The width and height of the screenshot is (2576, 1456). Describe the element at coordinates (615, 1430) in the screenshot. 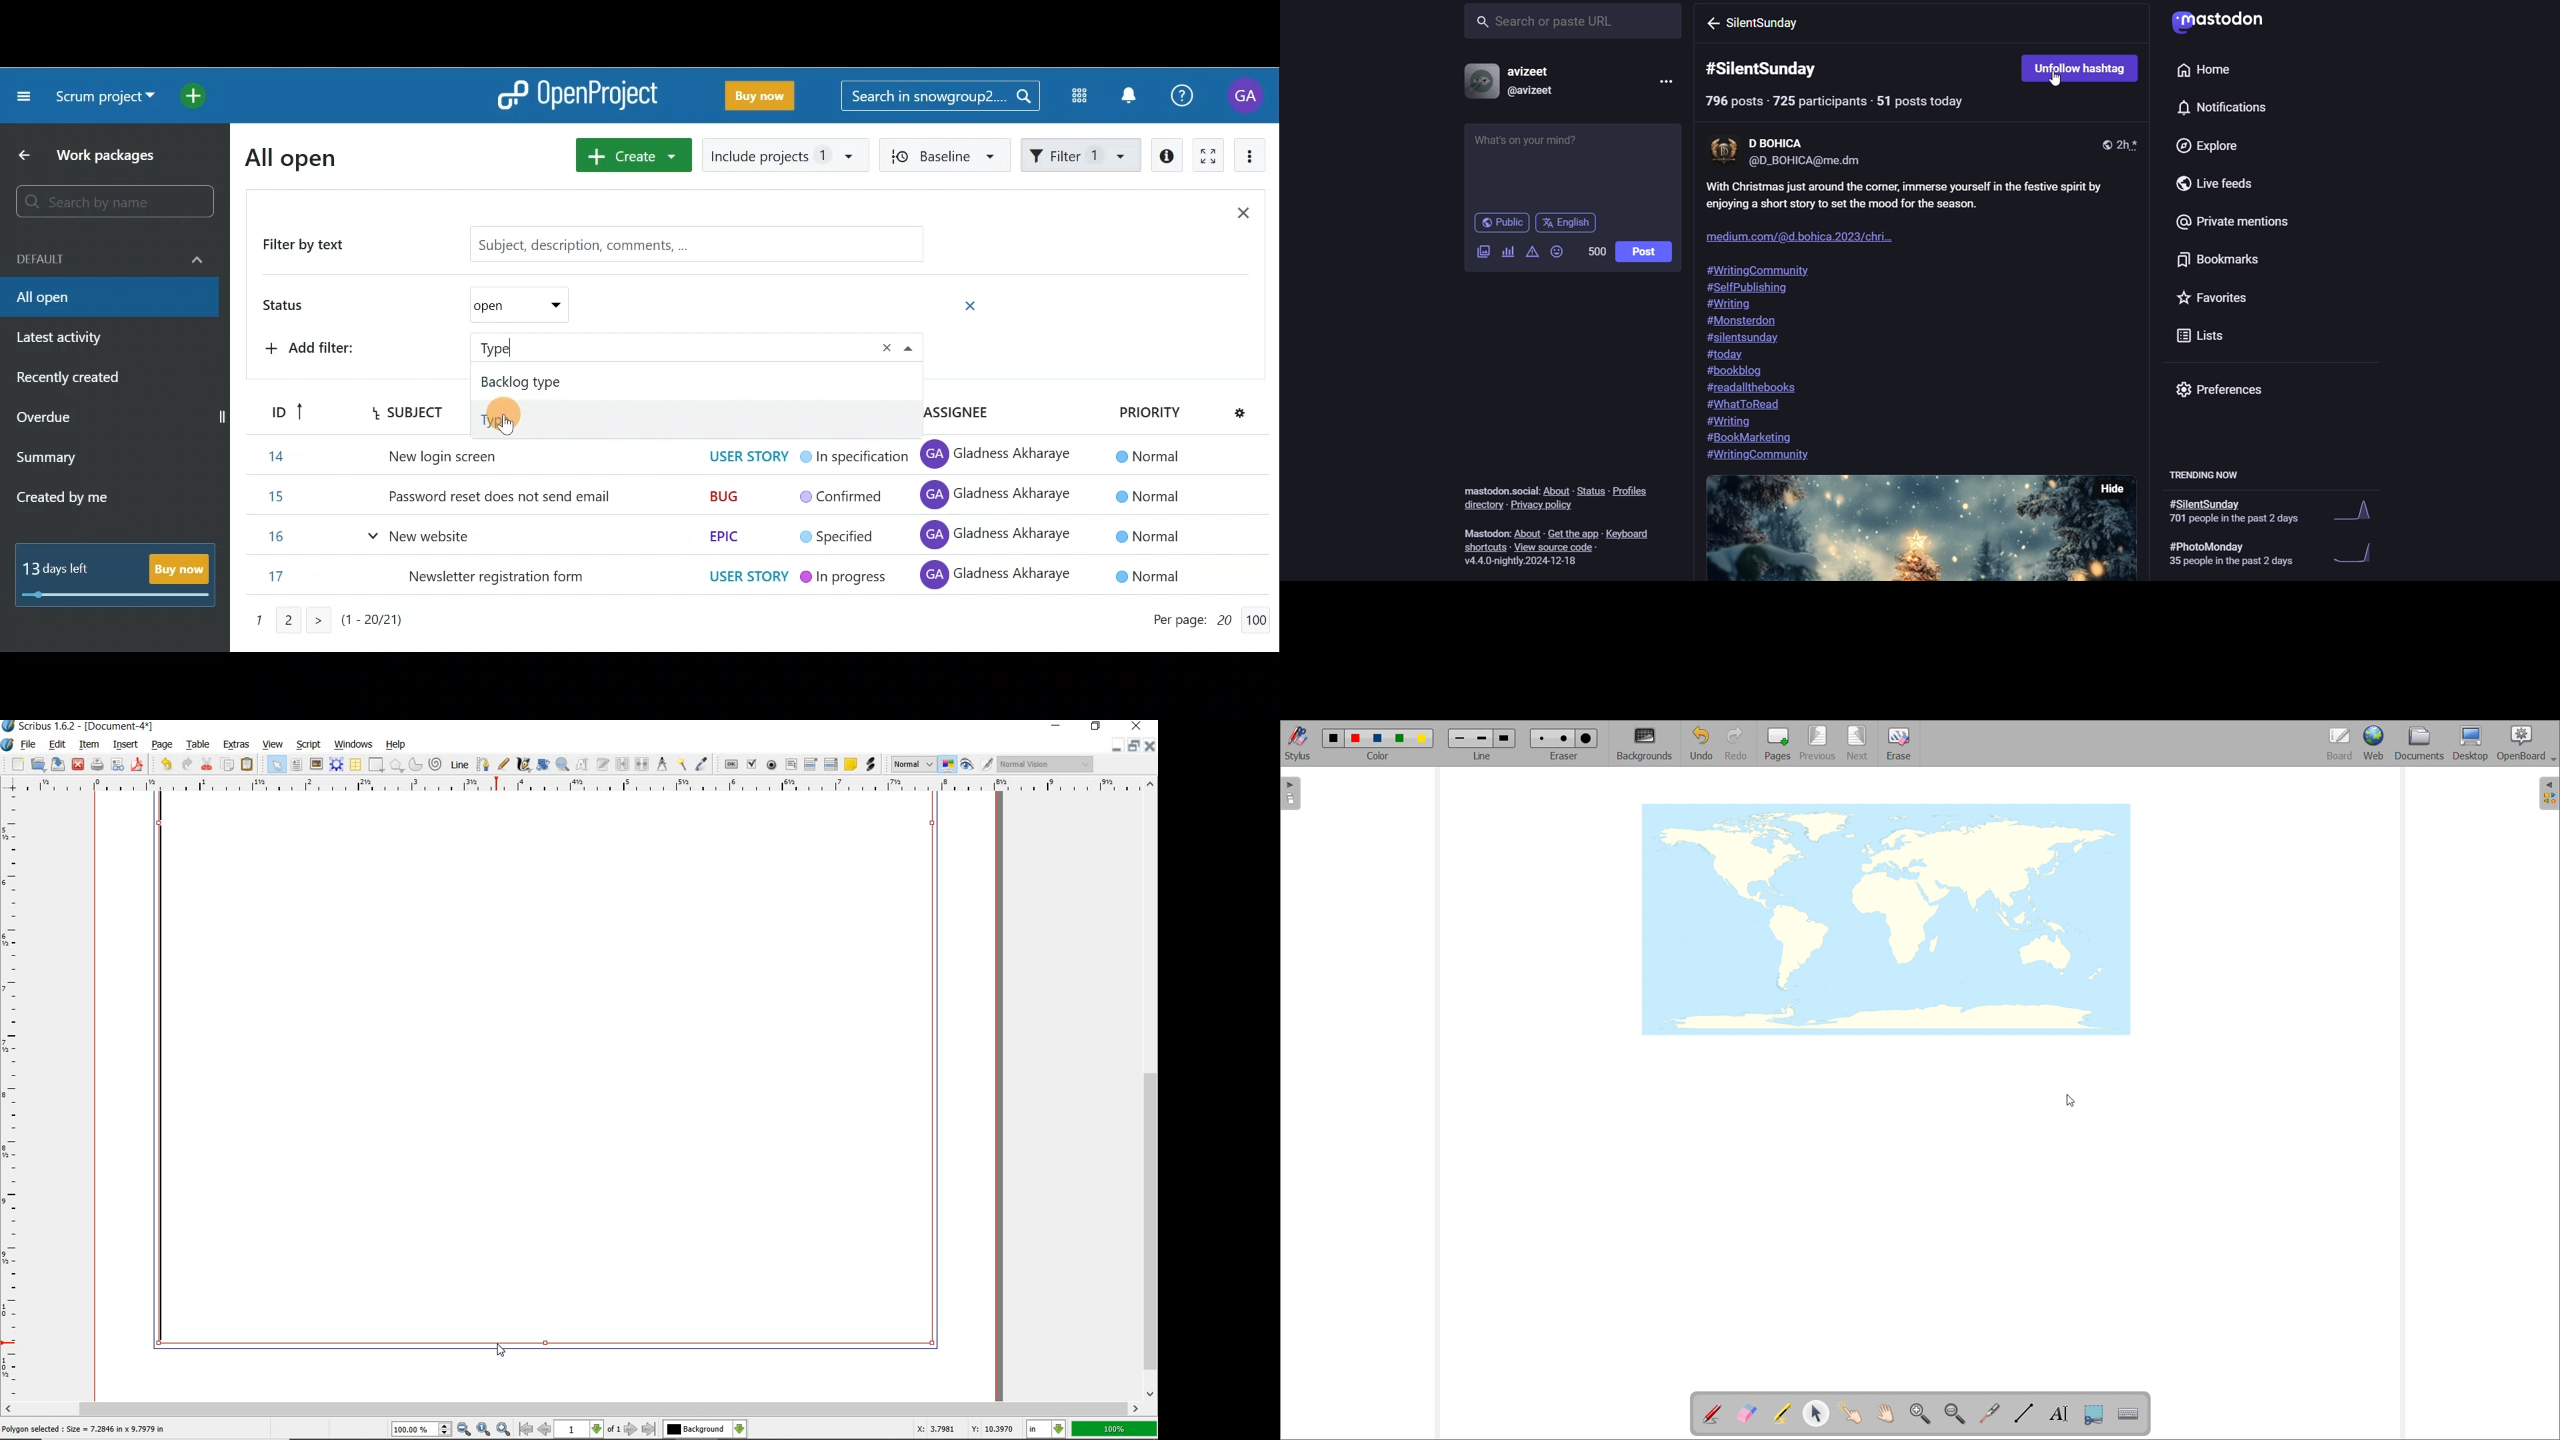

I see `of 1` at that location.